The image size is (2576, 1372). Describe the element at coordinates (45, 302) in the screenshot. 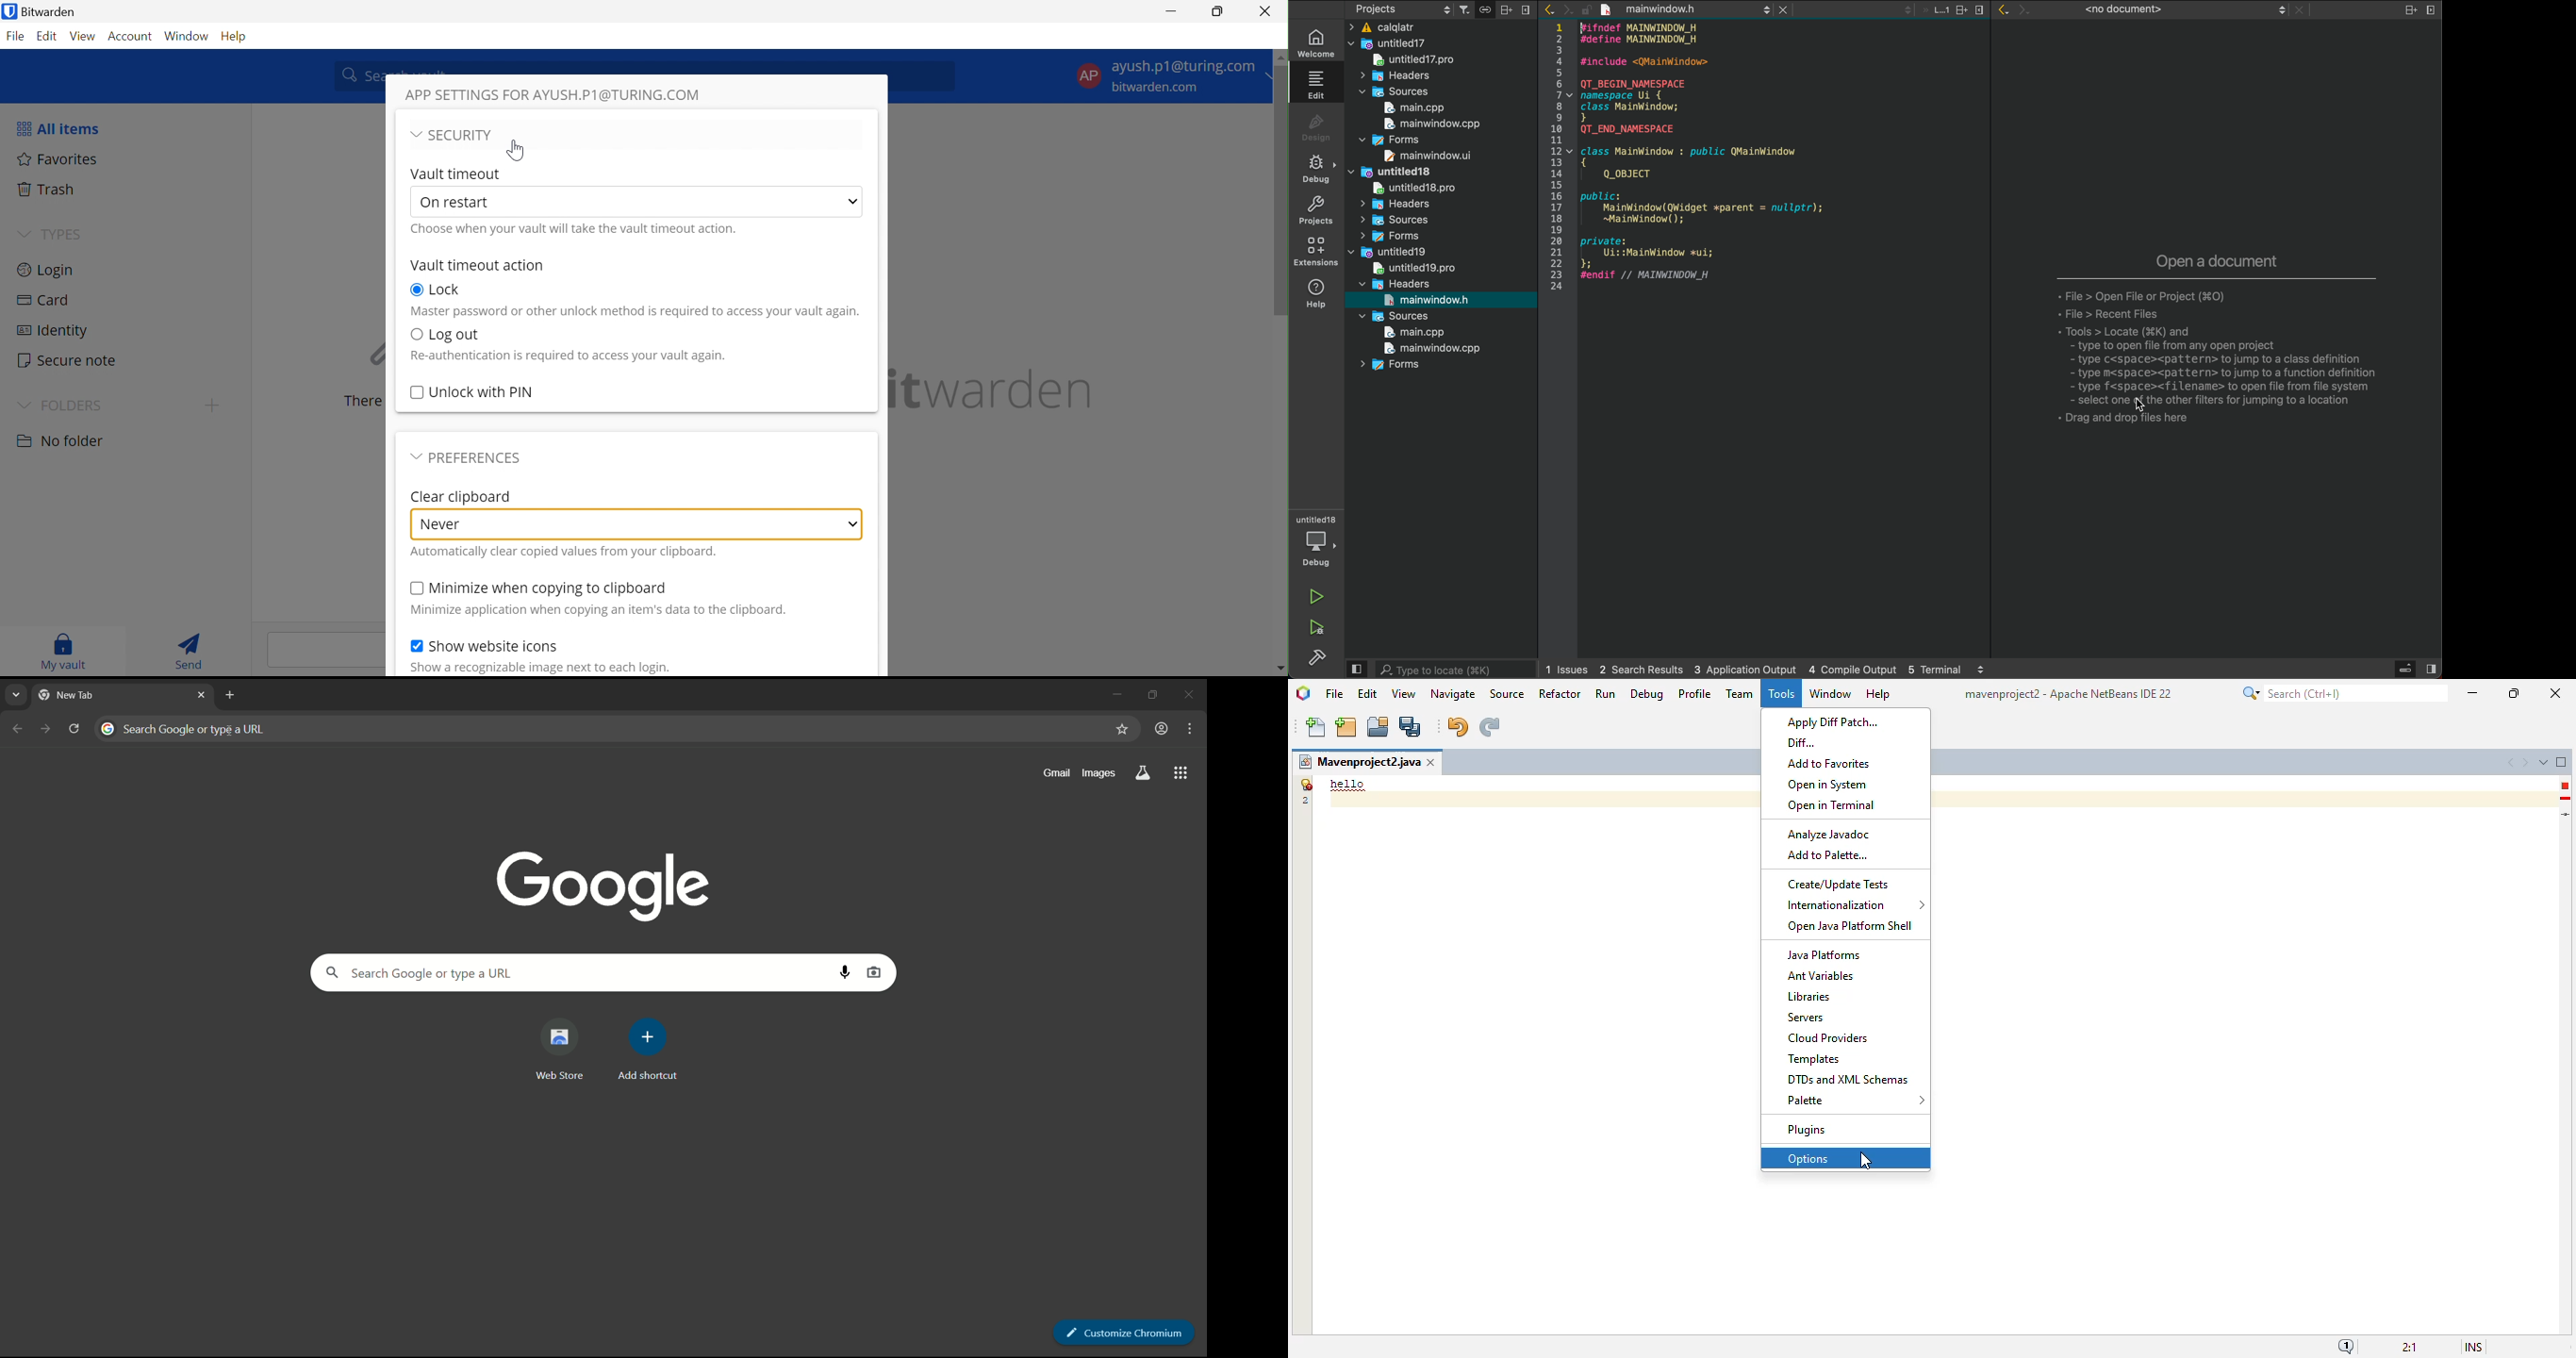

I see `Card` at that location.